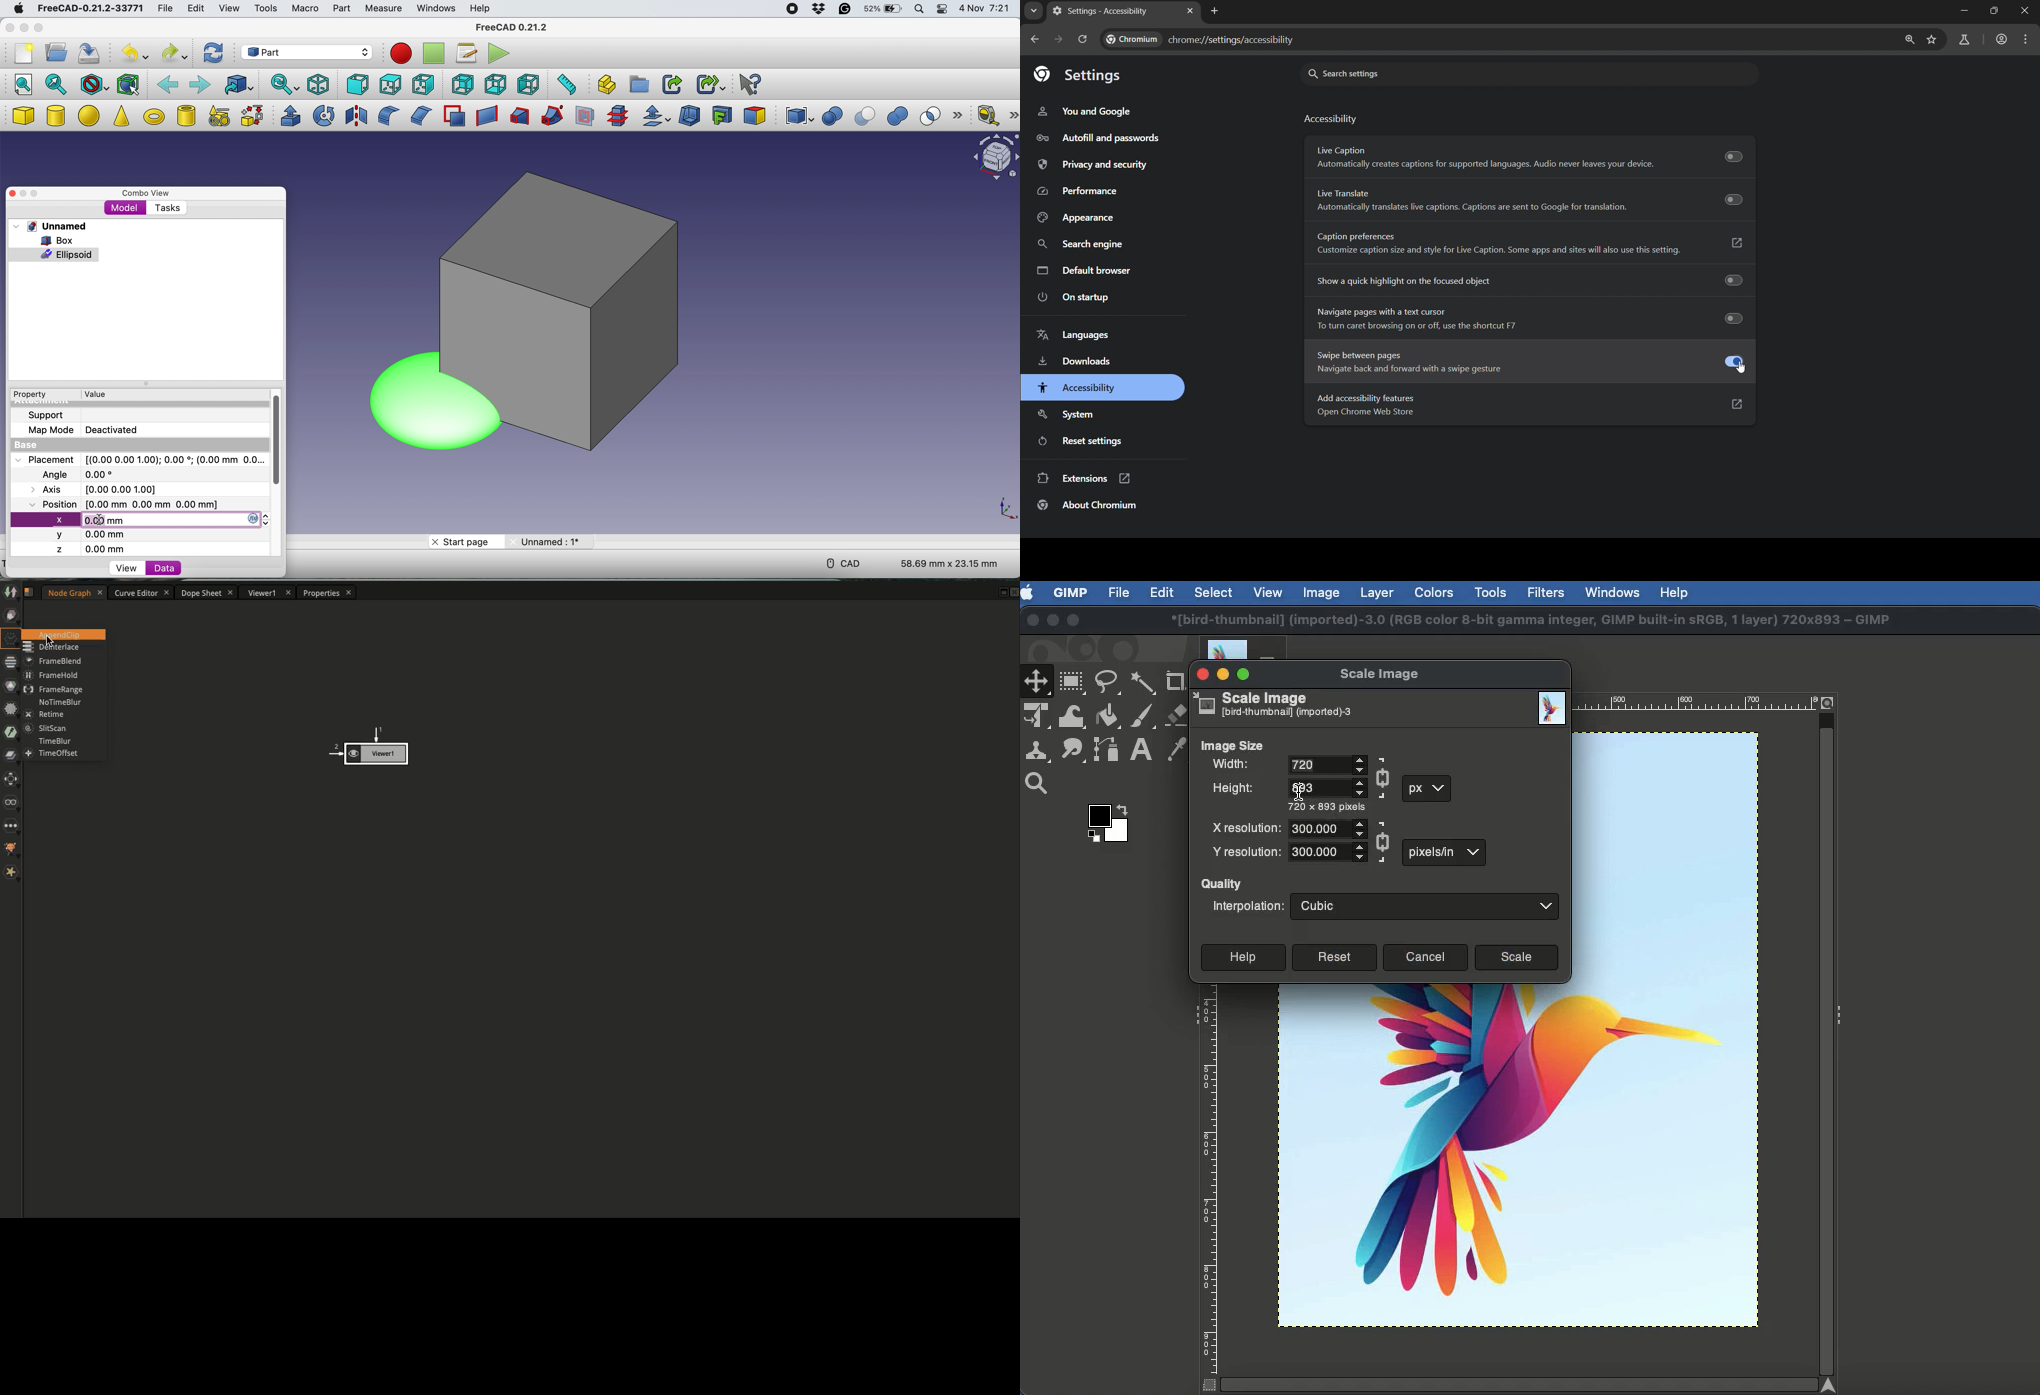  I want to click on create tube, so click(186, 115).